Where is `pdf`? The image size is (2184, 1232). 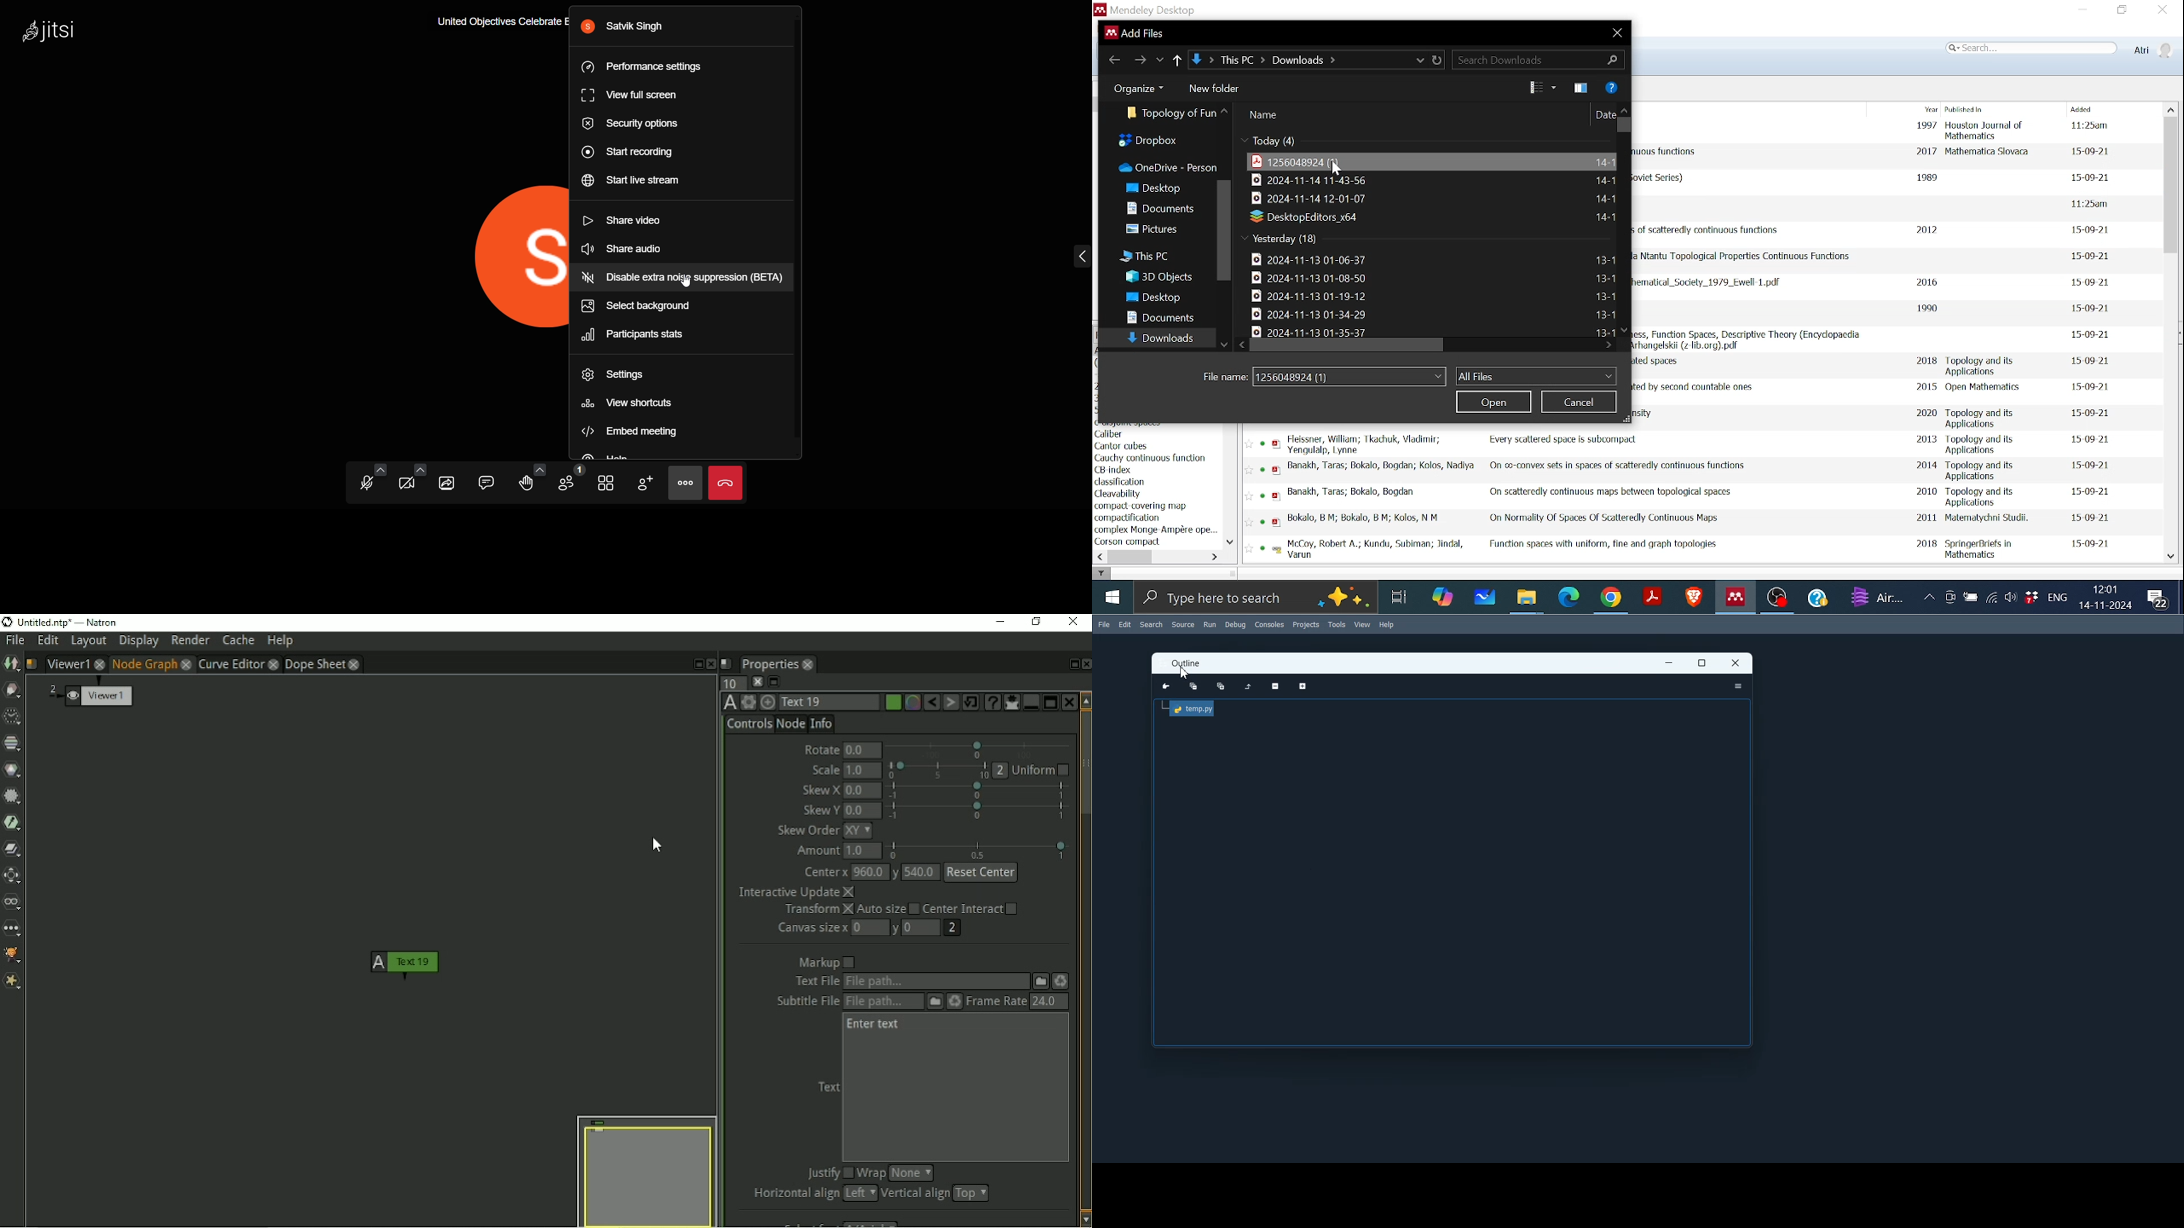
pdf is located at coordinates (1276, 495).